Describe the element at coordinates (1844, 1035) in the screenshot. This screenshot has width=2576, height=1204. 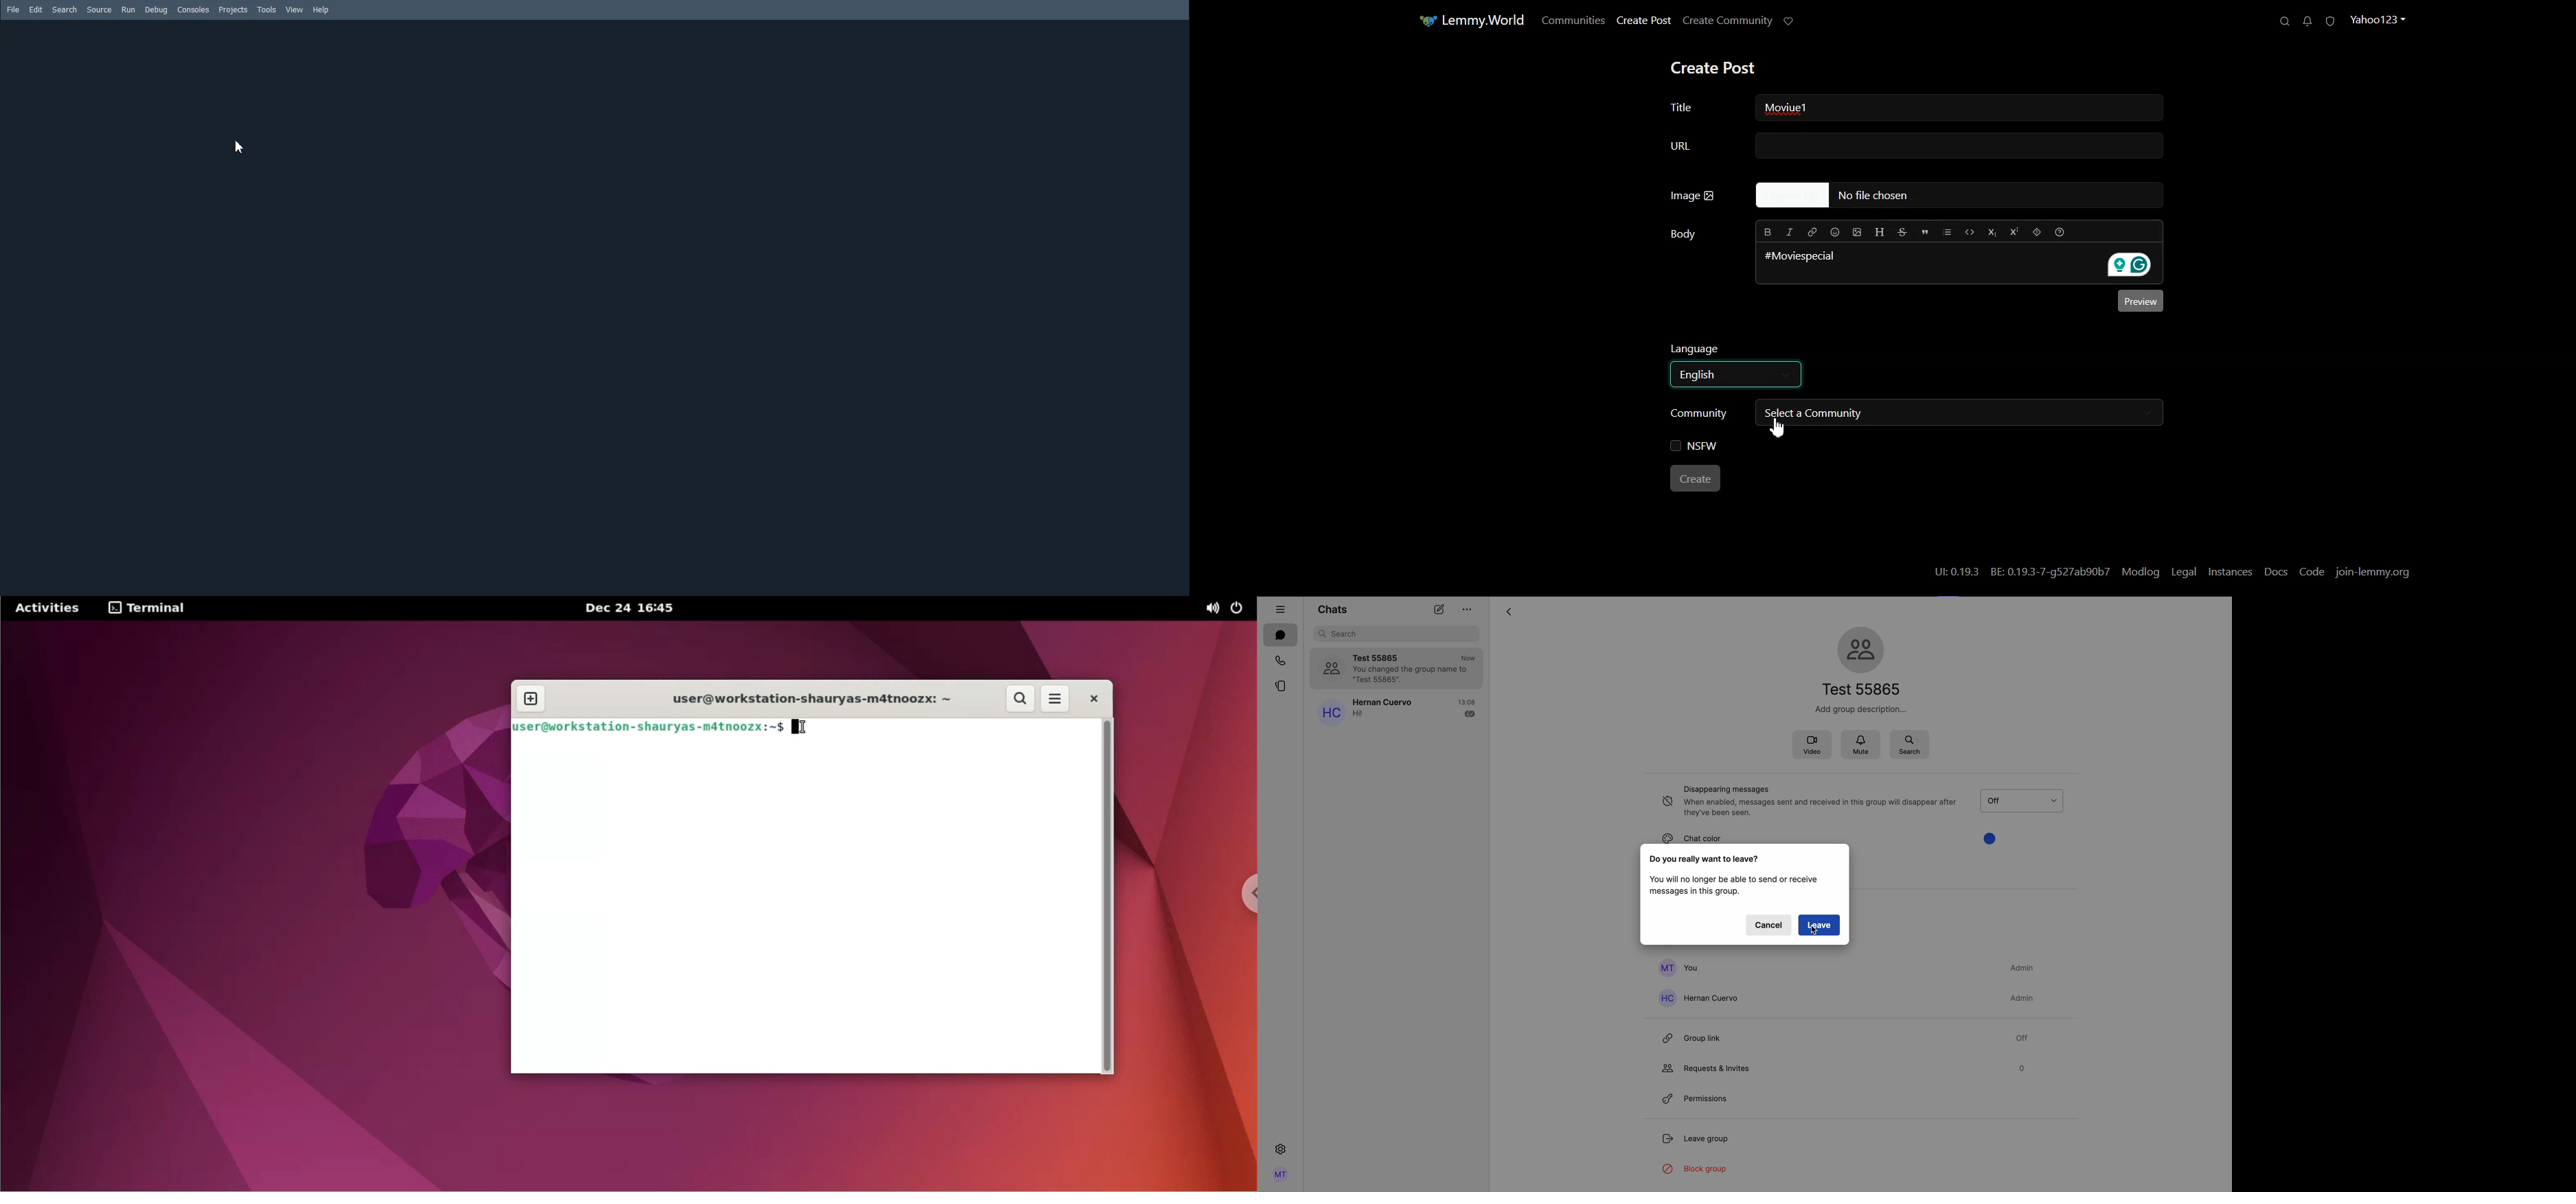
I see `group link off` at that location.